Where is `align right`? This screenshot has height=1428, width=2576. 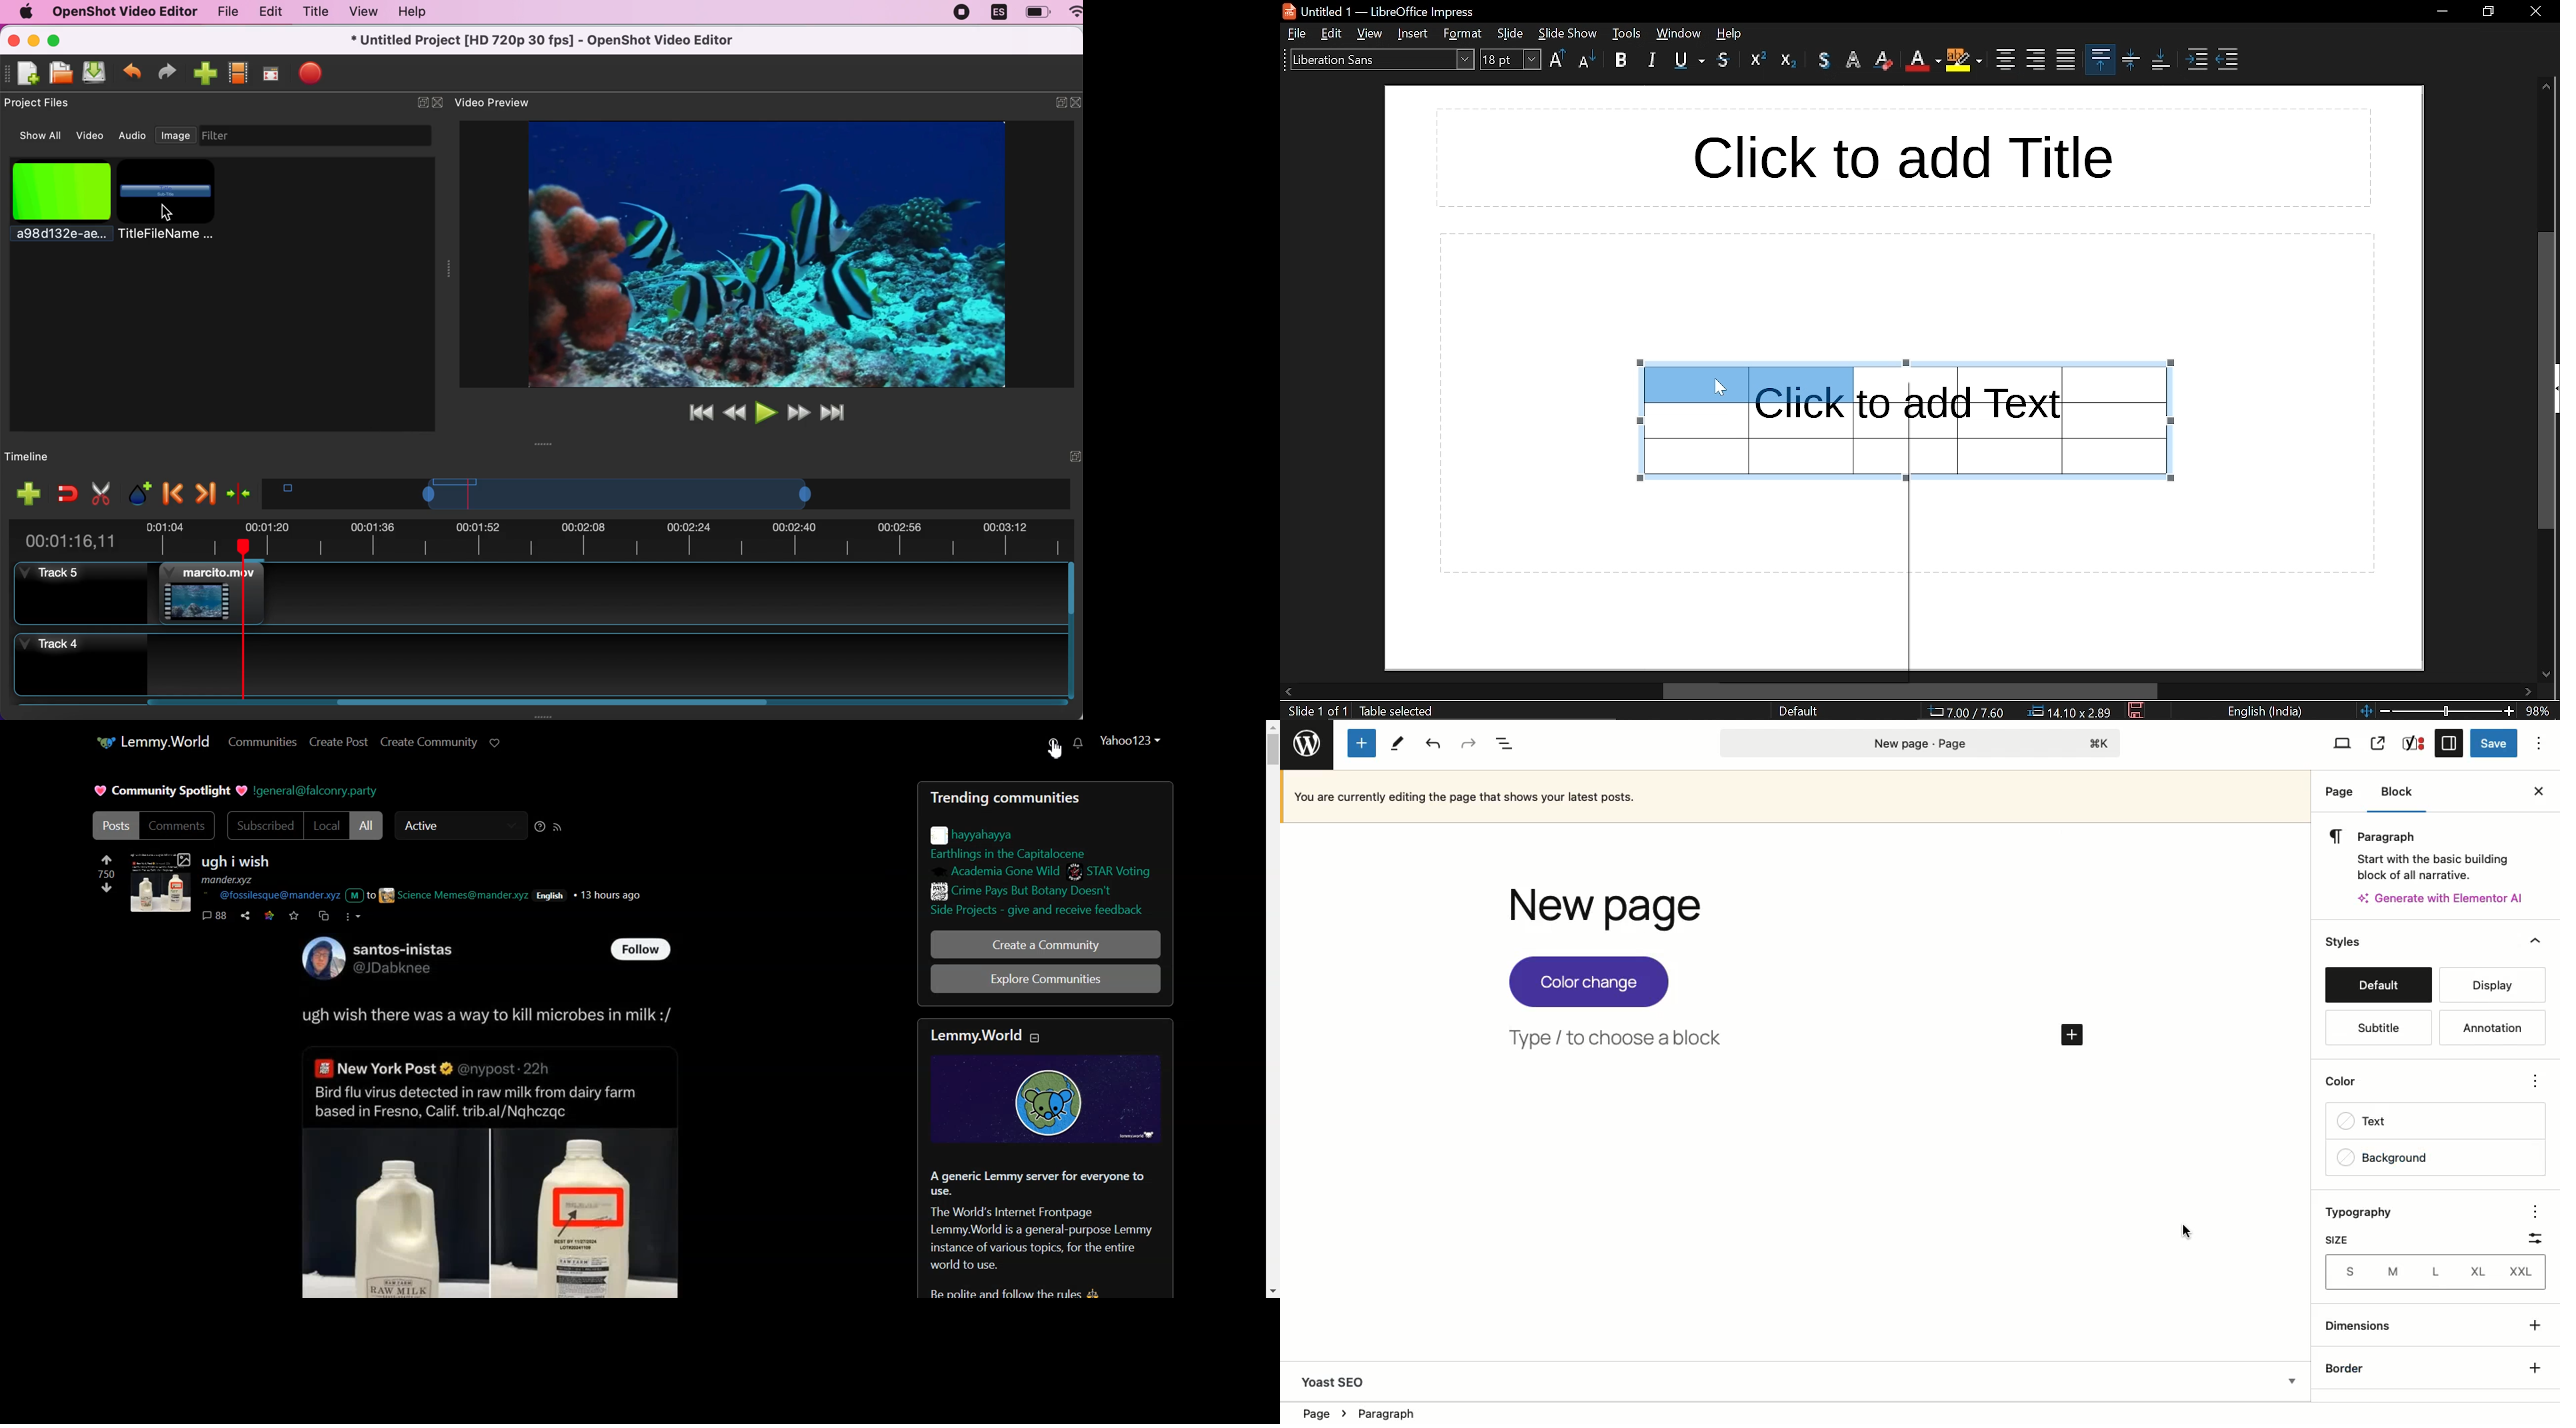 align right is located at coordinates (2036, 59).